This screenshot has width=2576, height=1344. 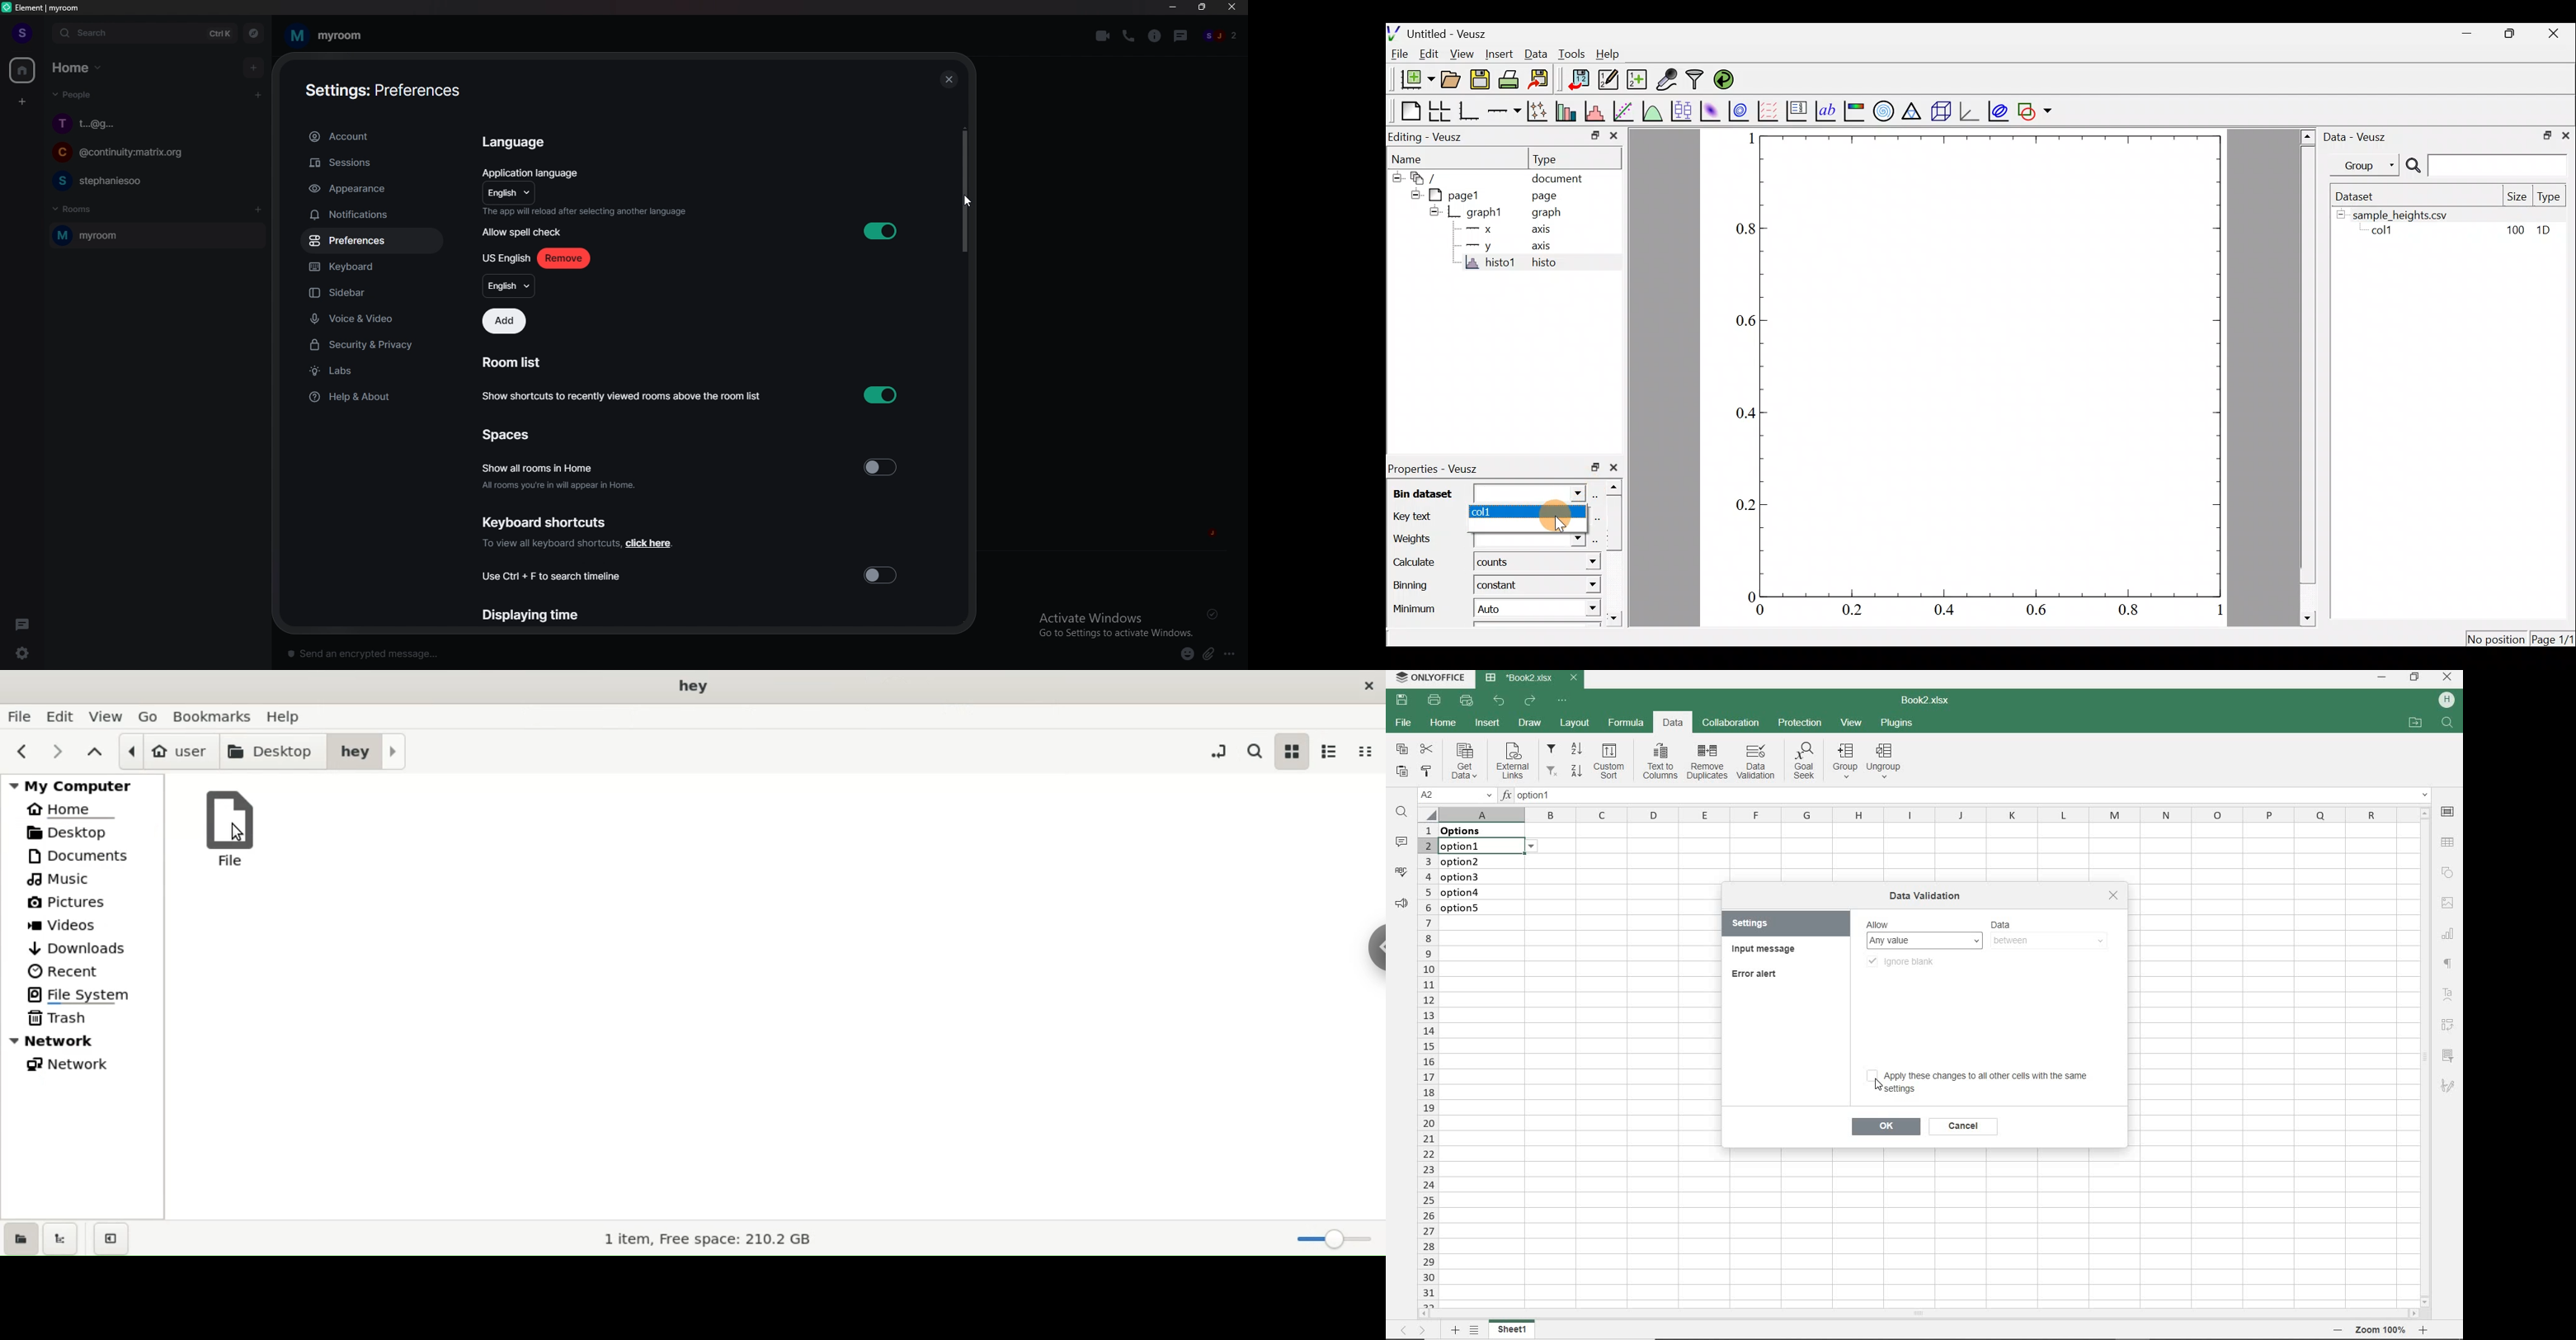 What do you see at coordinates (1595, 469) in the screenshot?
I see `restore down` at bounding box center [1595, 469].